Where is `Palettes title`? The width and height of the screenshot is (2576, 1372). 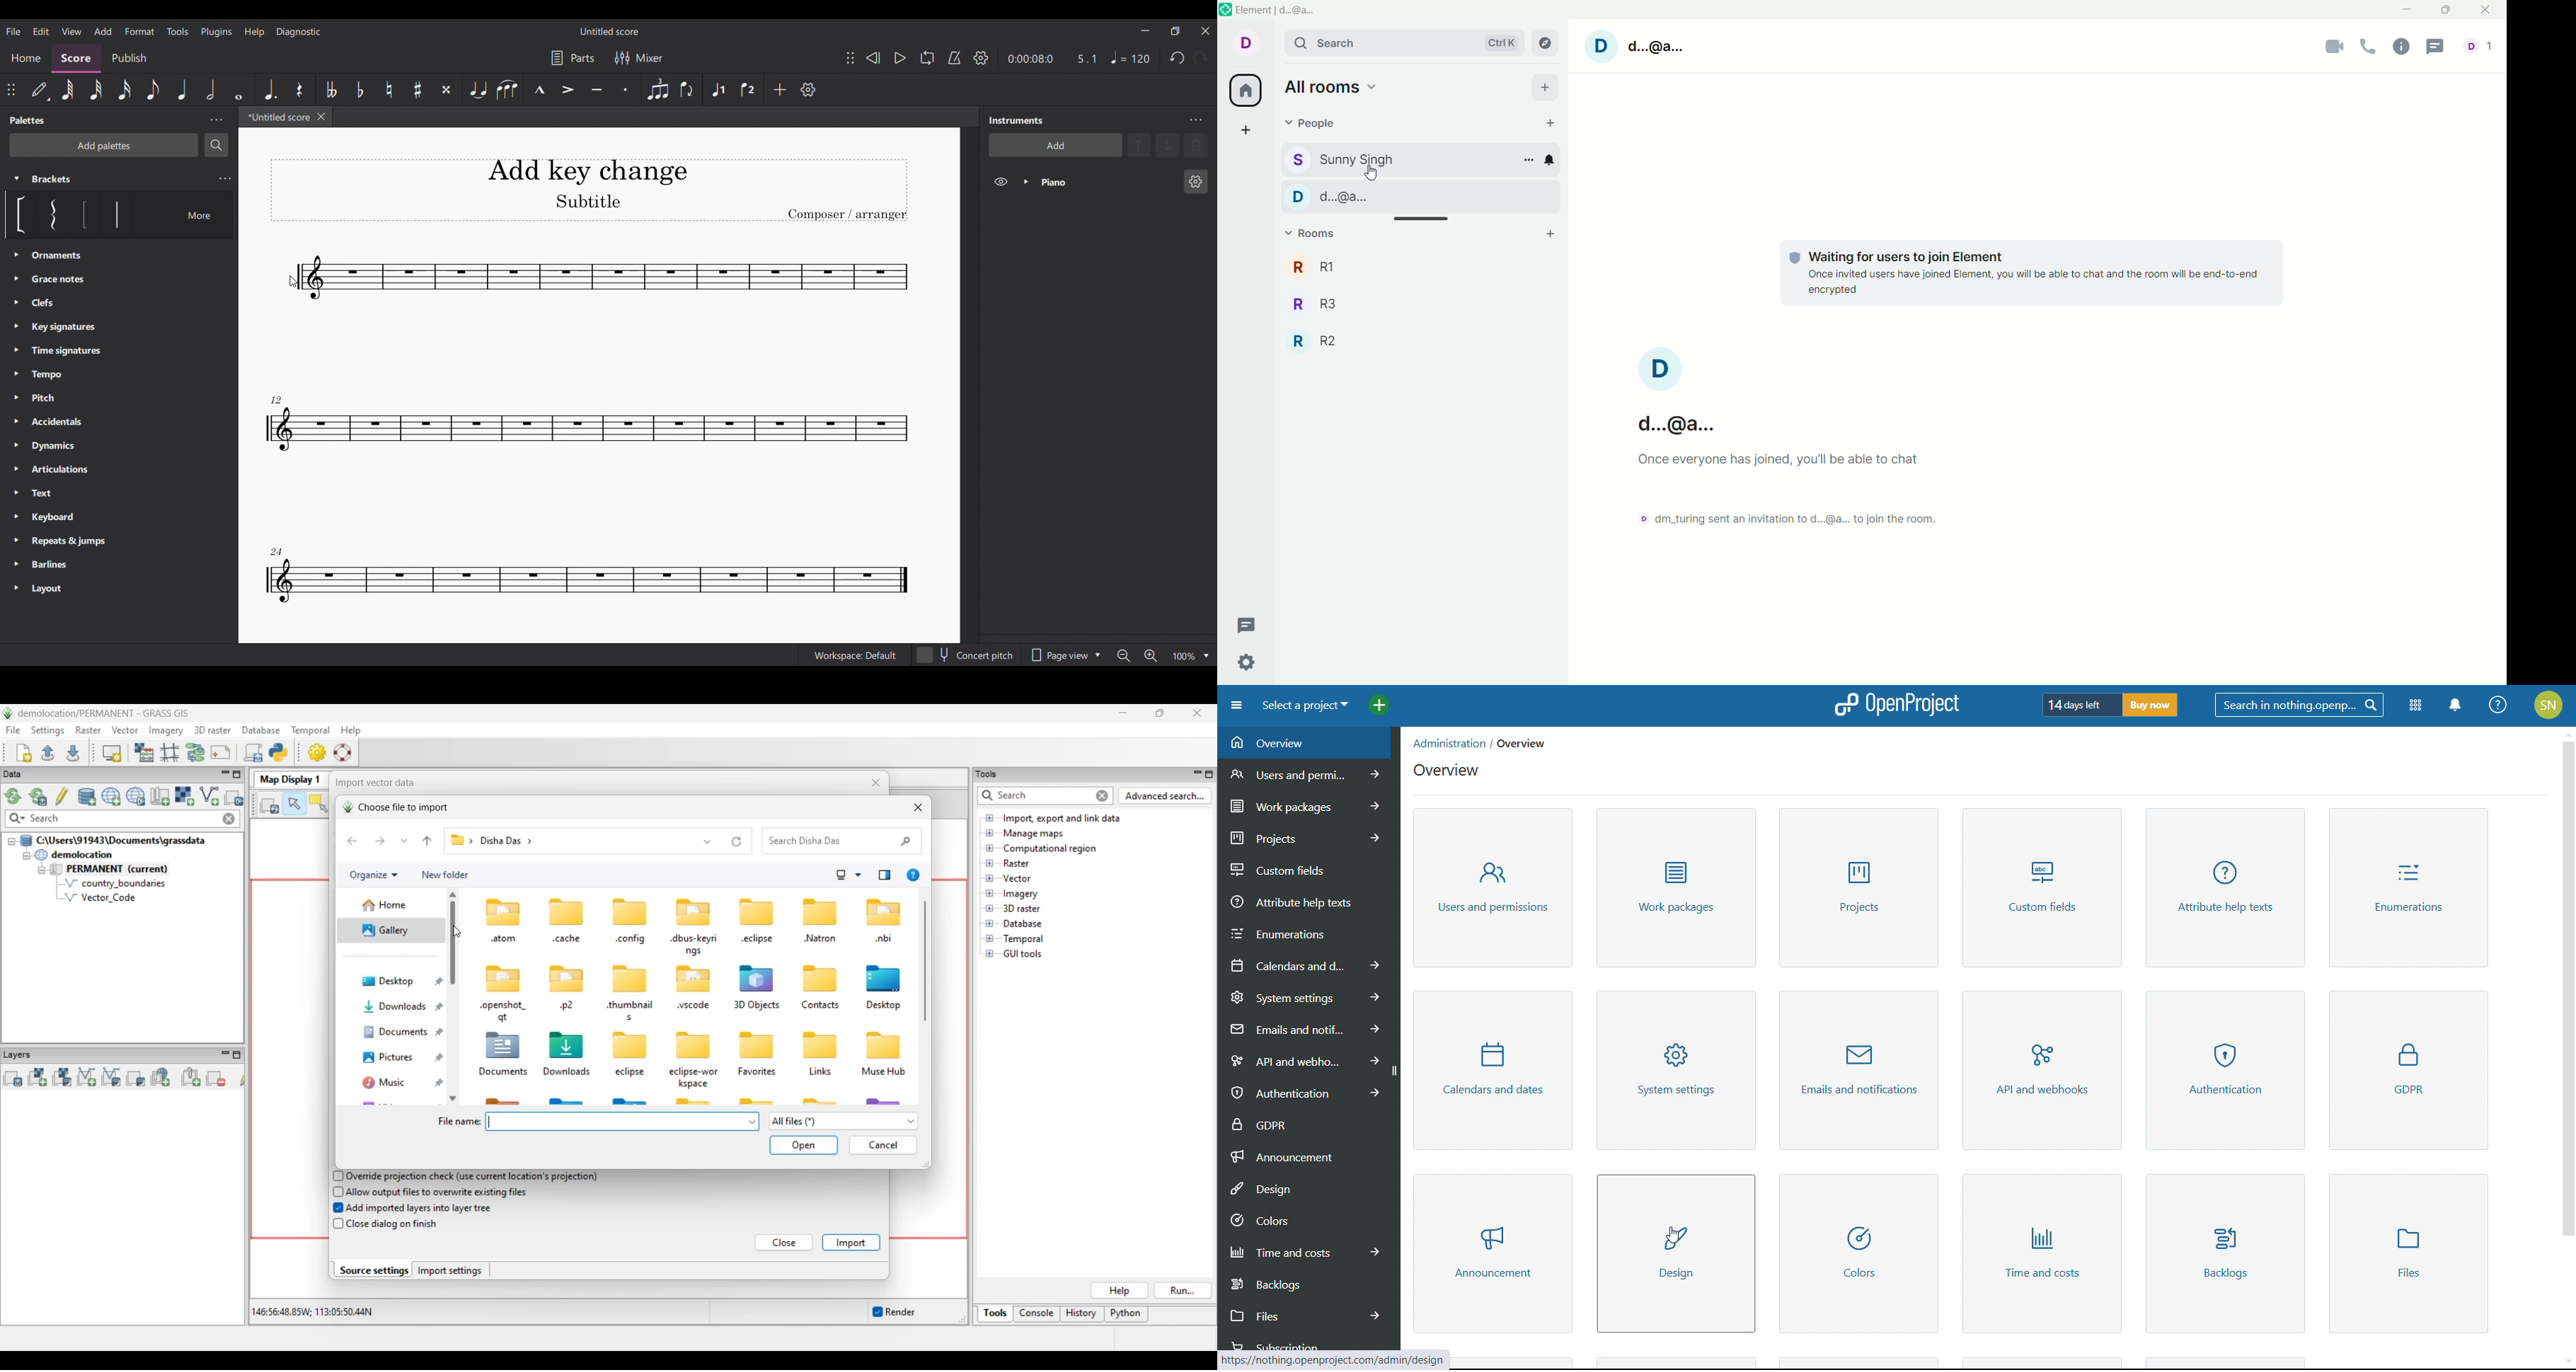 Palettes title is located at coordinates (29, 120).